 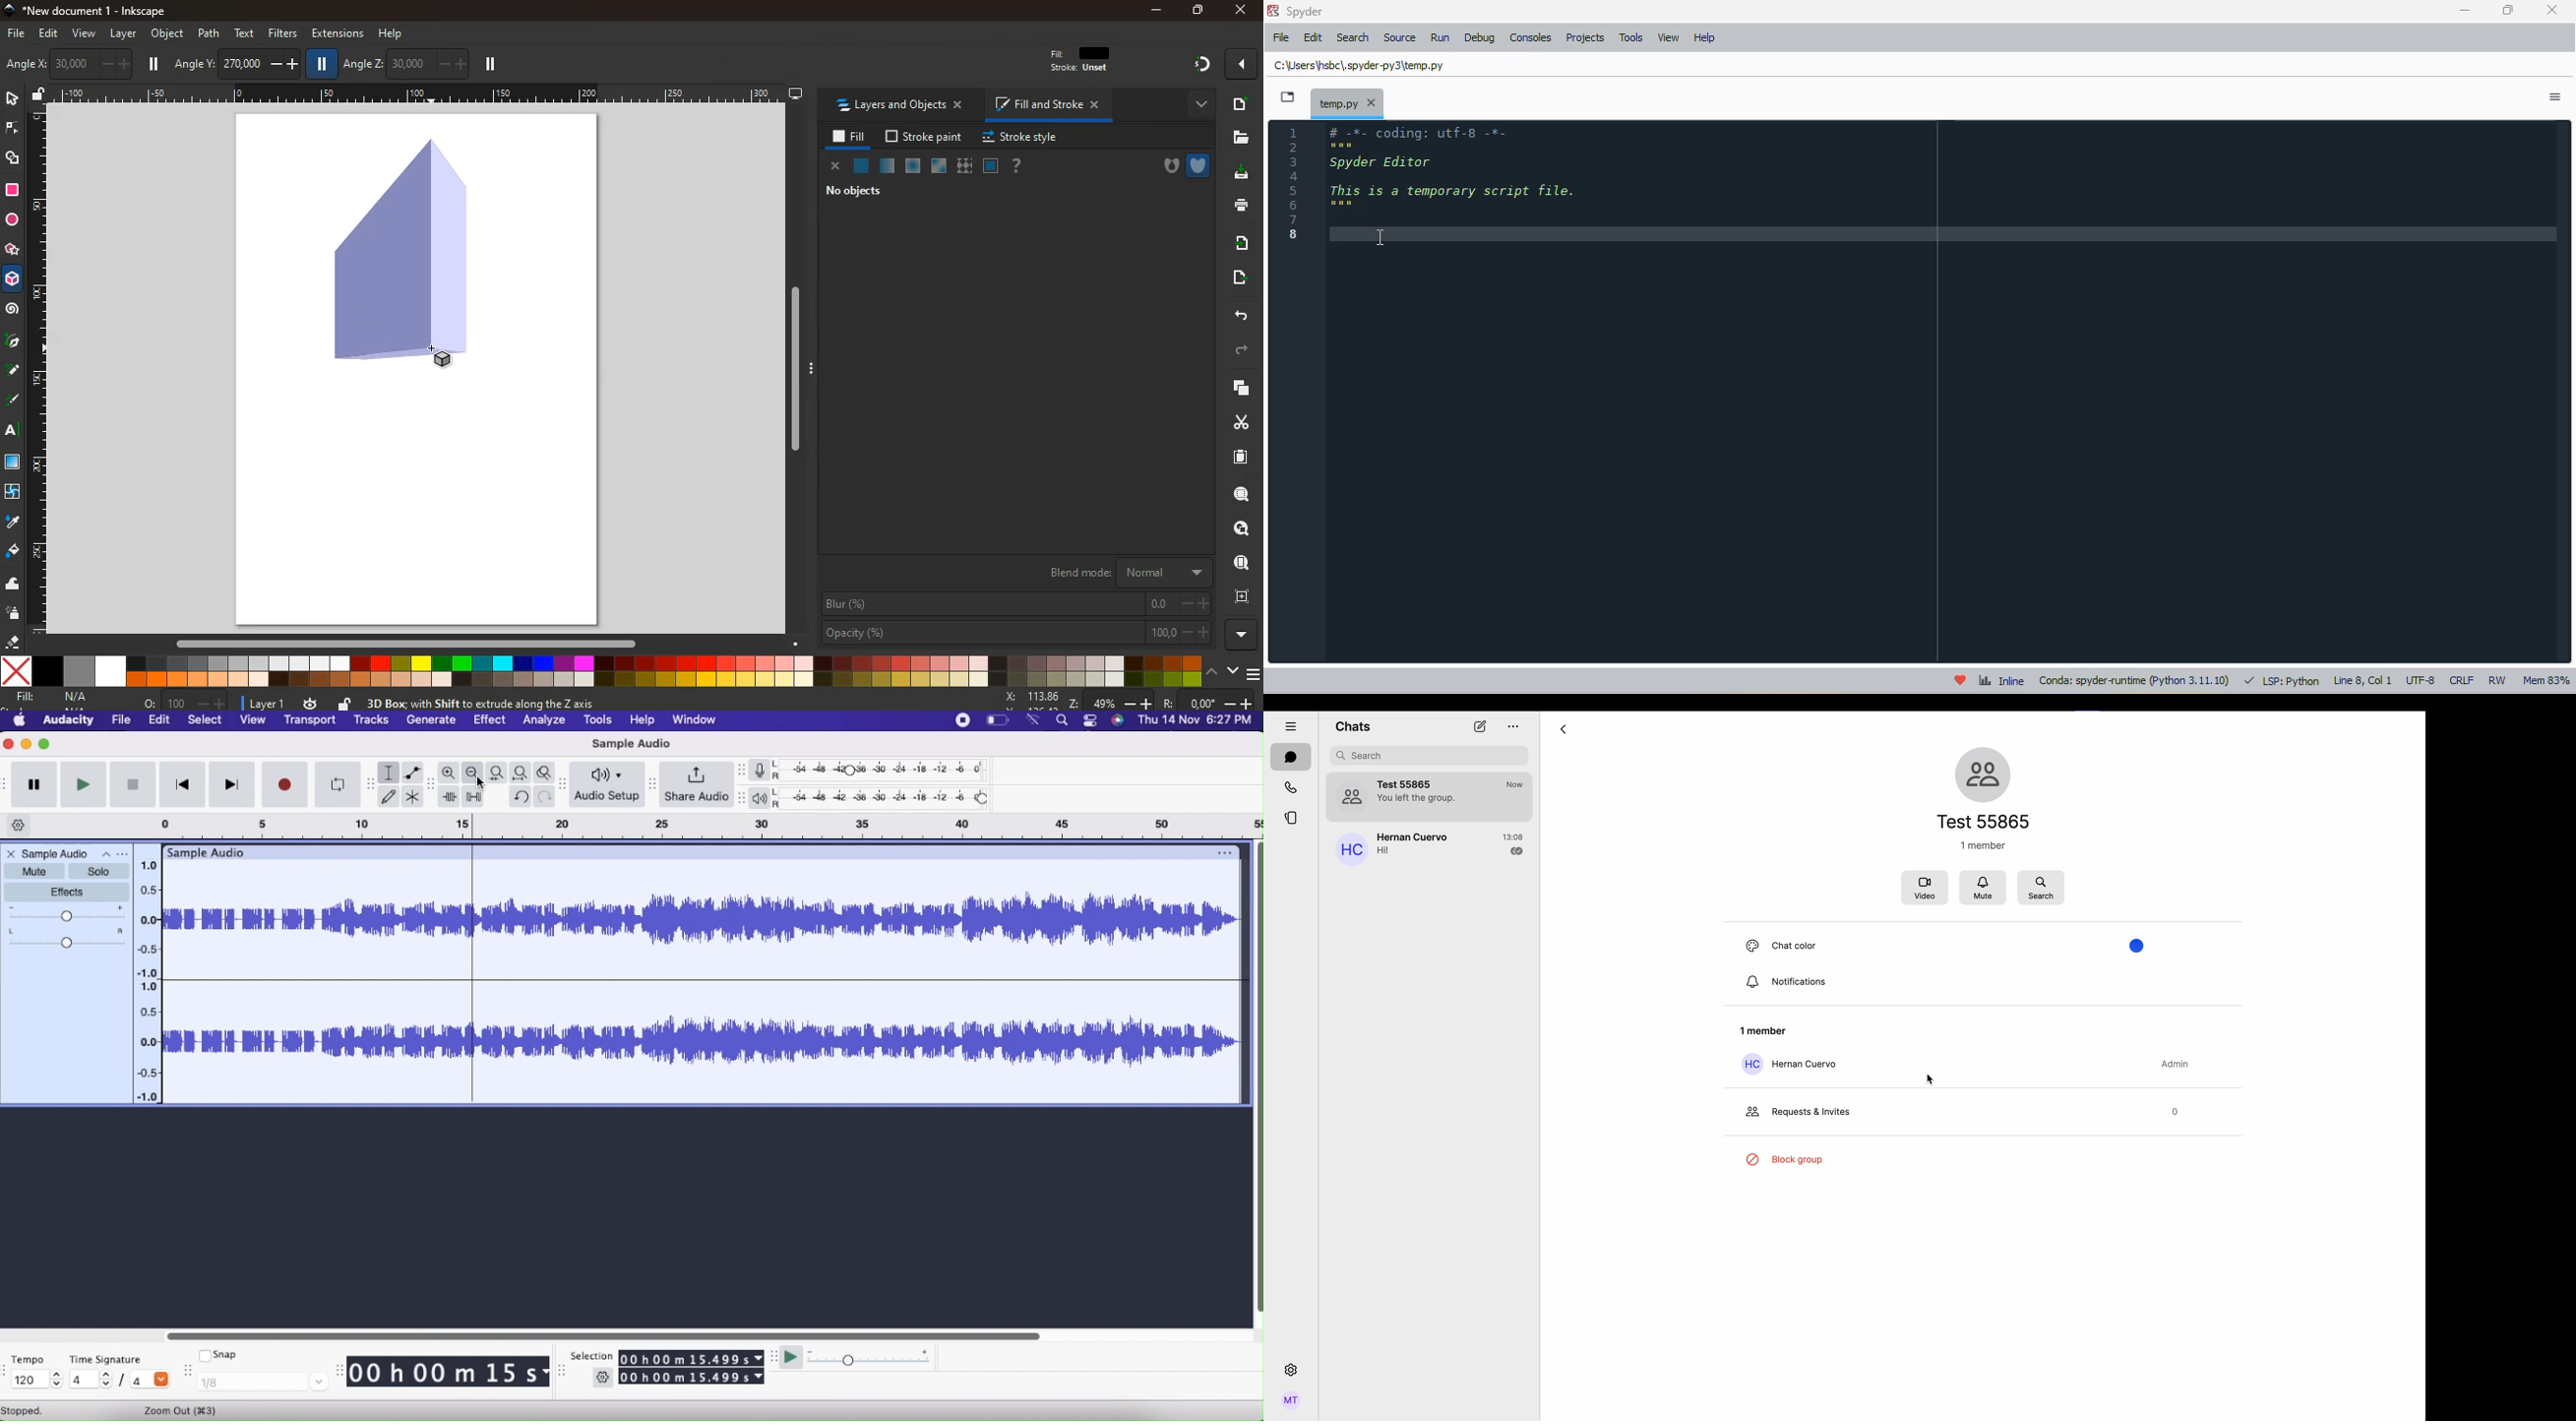 What do you see at coordinates (1809, 1062) in the screenshot?
I see `Hernan Cuervo` at bounding box center [1809, 1062].